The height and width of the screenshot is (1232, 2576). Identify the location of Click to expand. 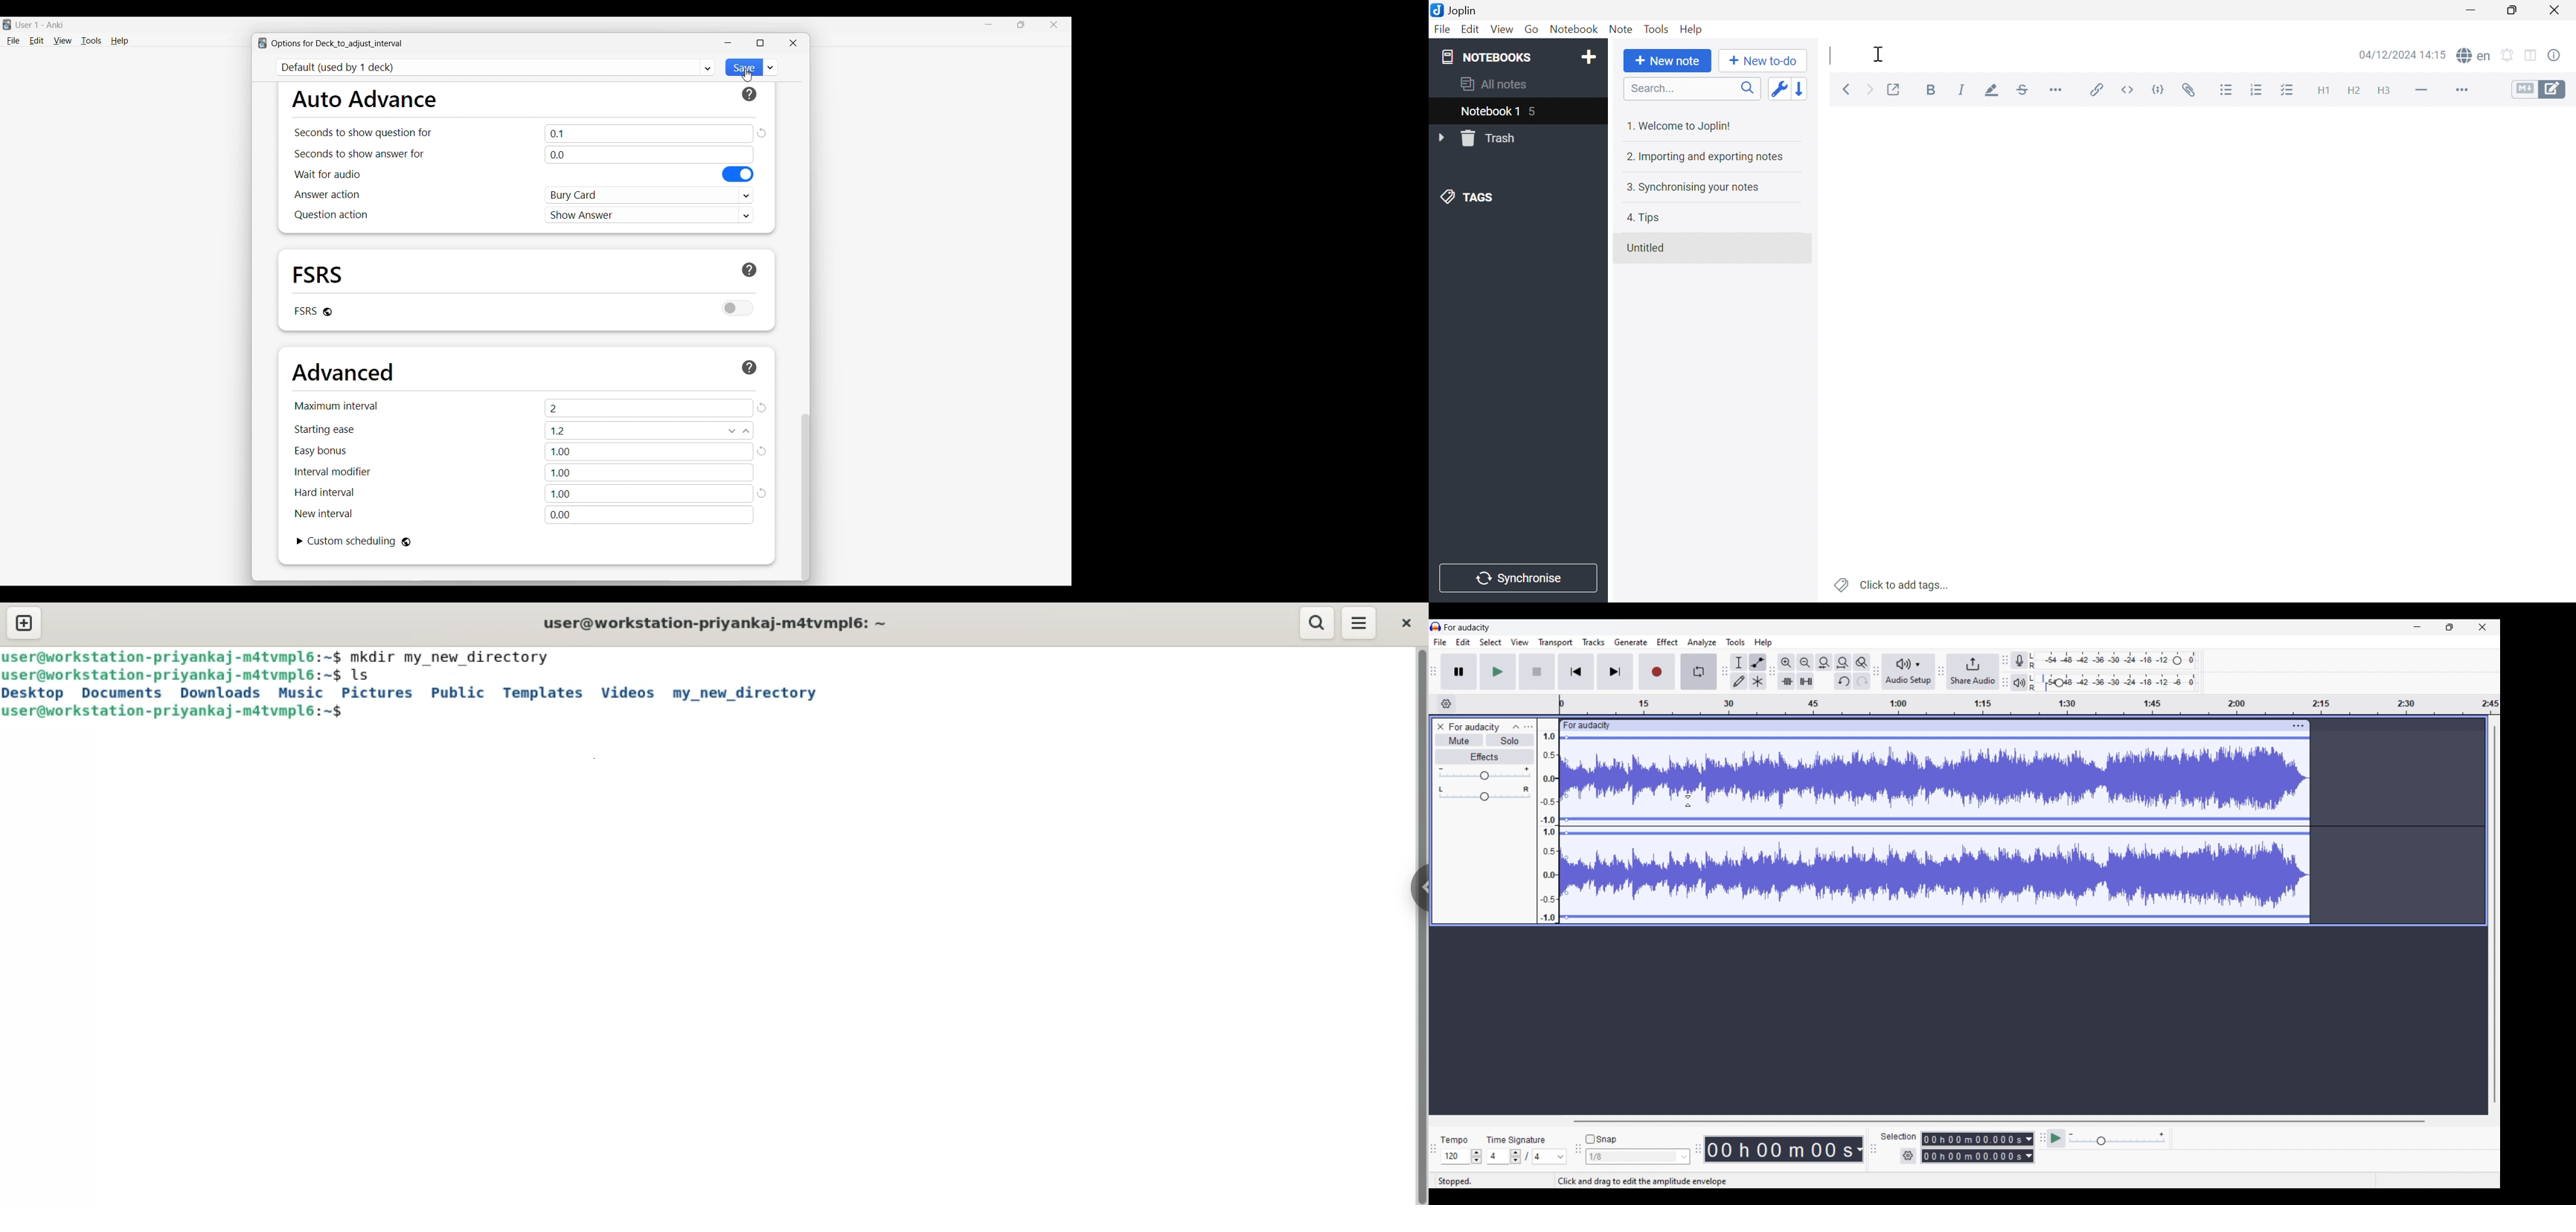
(300, 541).